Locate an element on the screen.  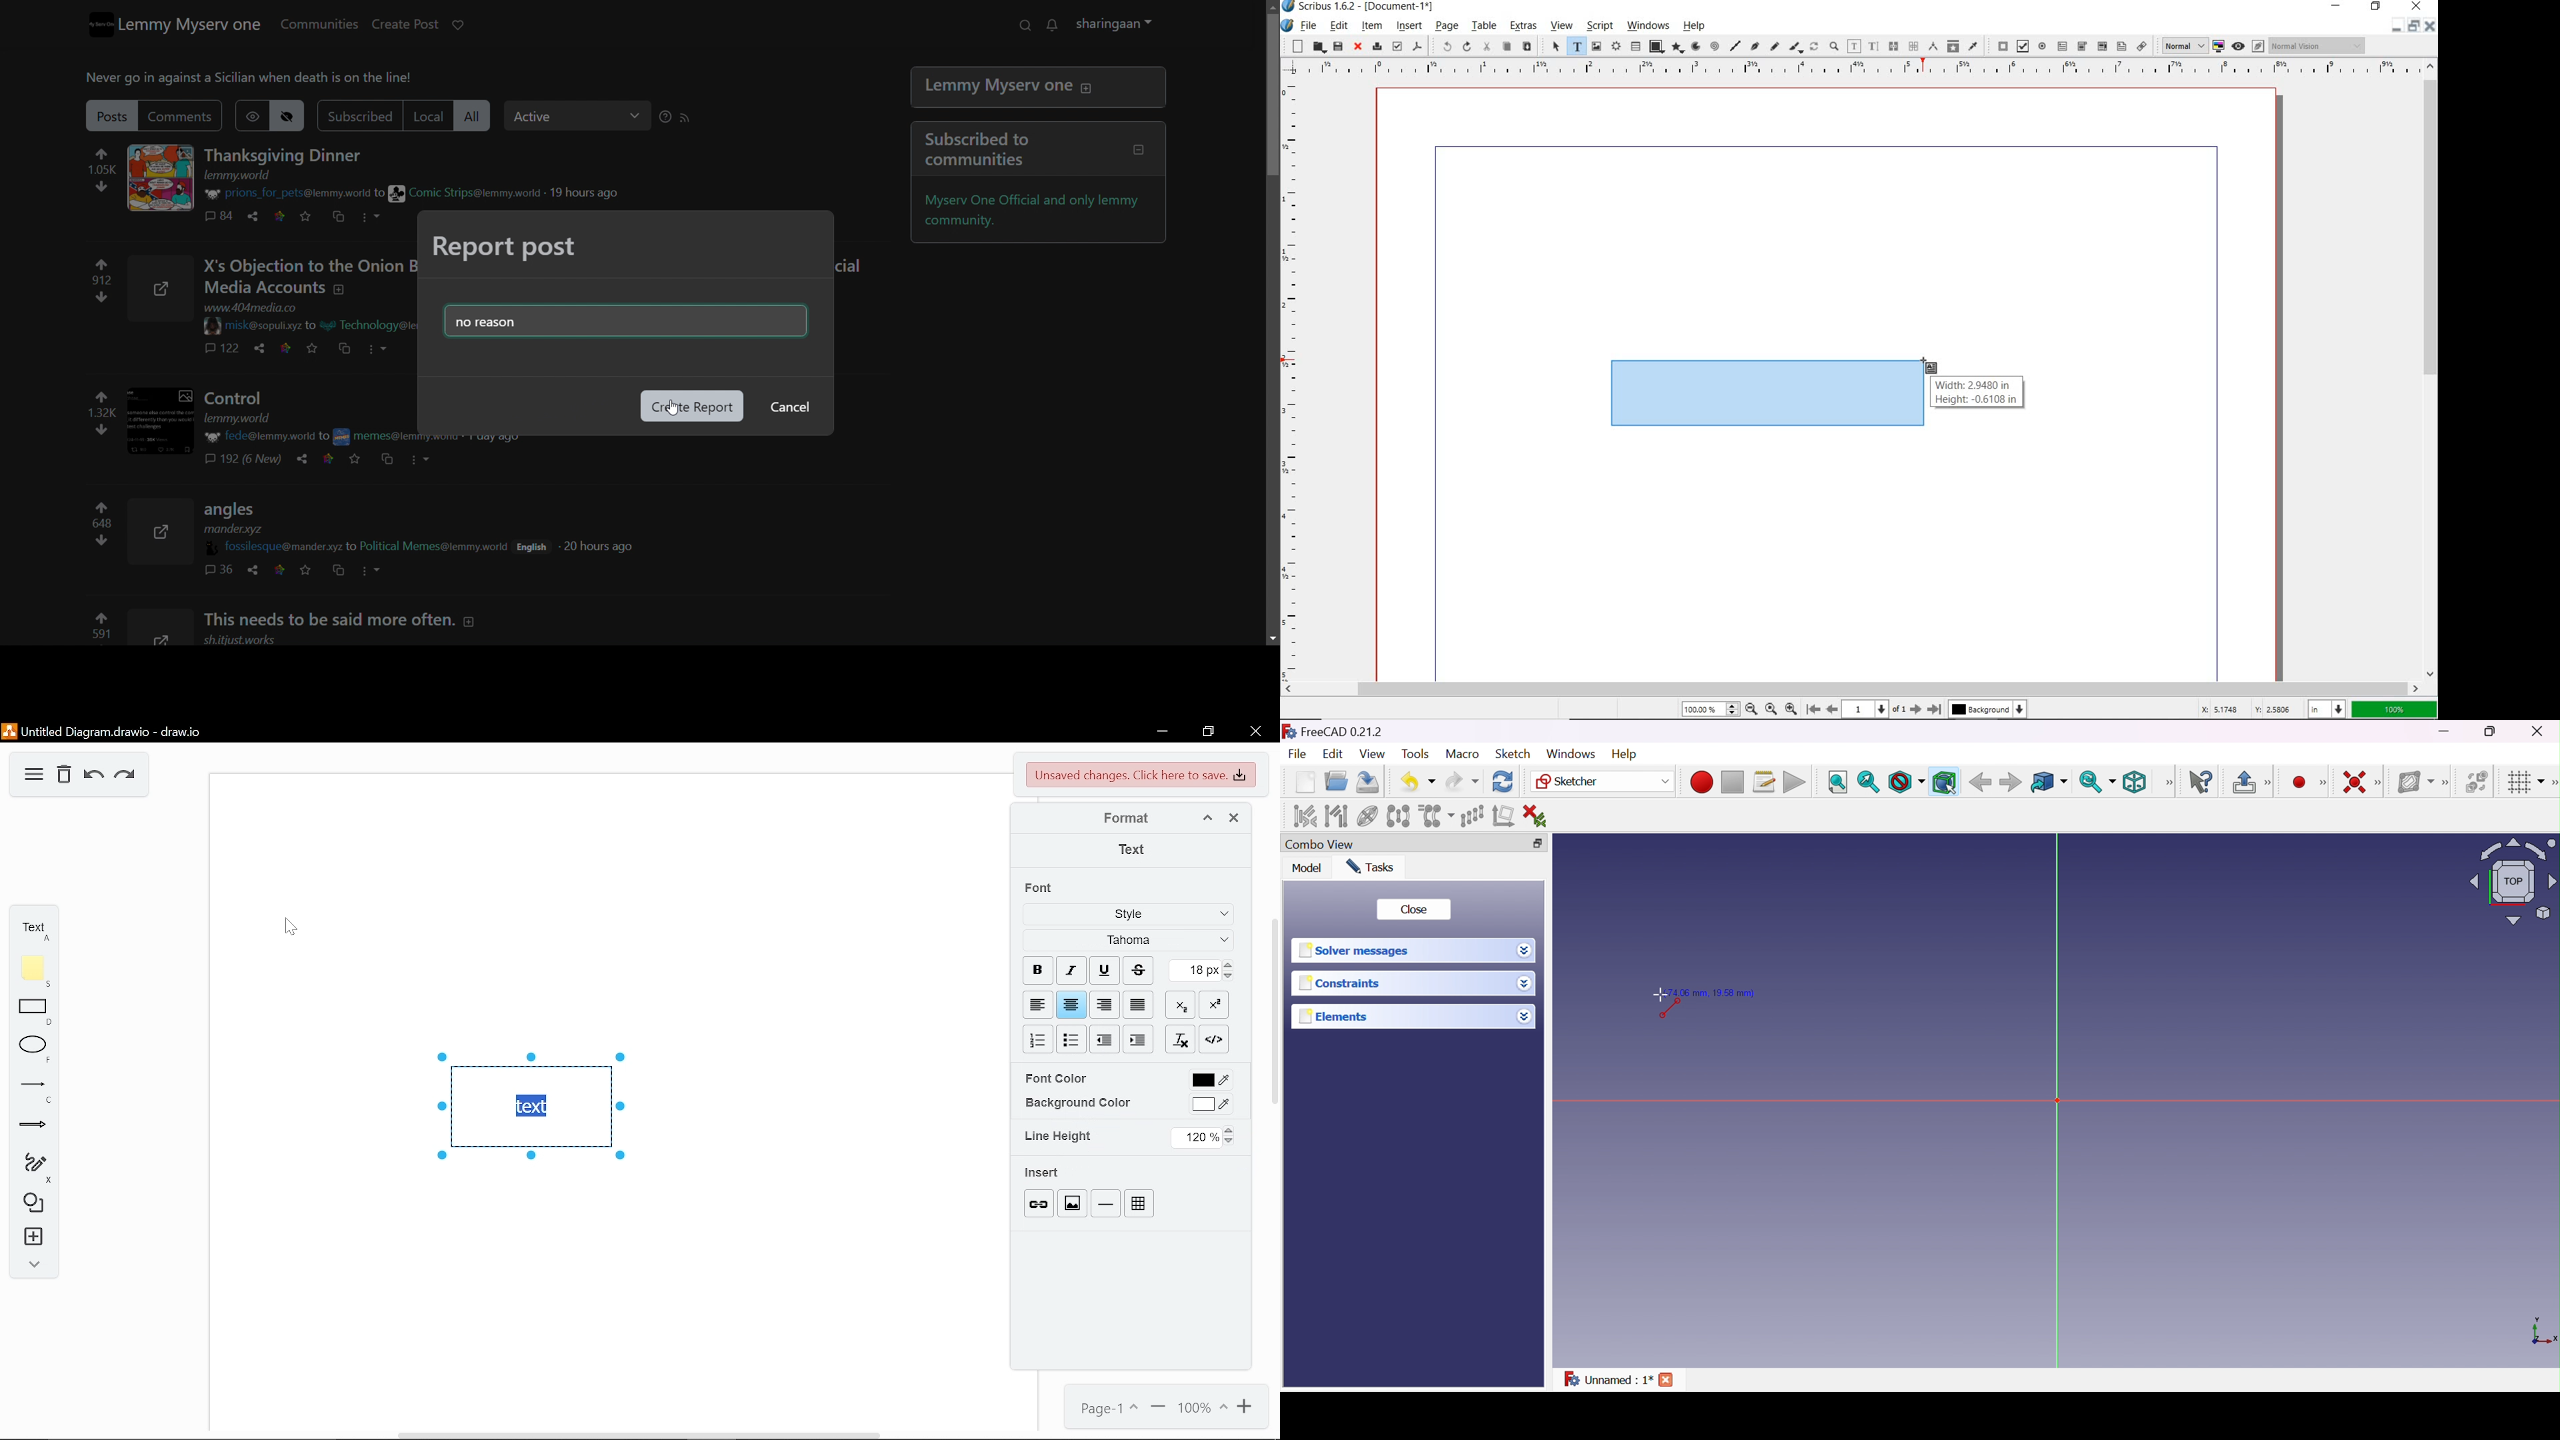
[Sketcher constraints] is located at coordinates (2380, 783).